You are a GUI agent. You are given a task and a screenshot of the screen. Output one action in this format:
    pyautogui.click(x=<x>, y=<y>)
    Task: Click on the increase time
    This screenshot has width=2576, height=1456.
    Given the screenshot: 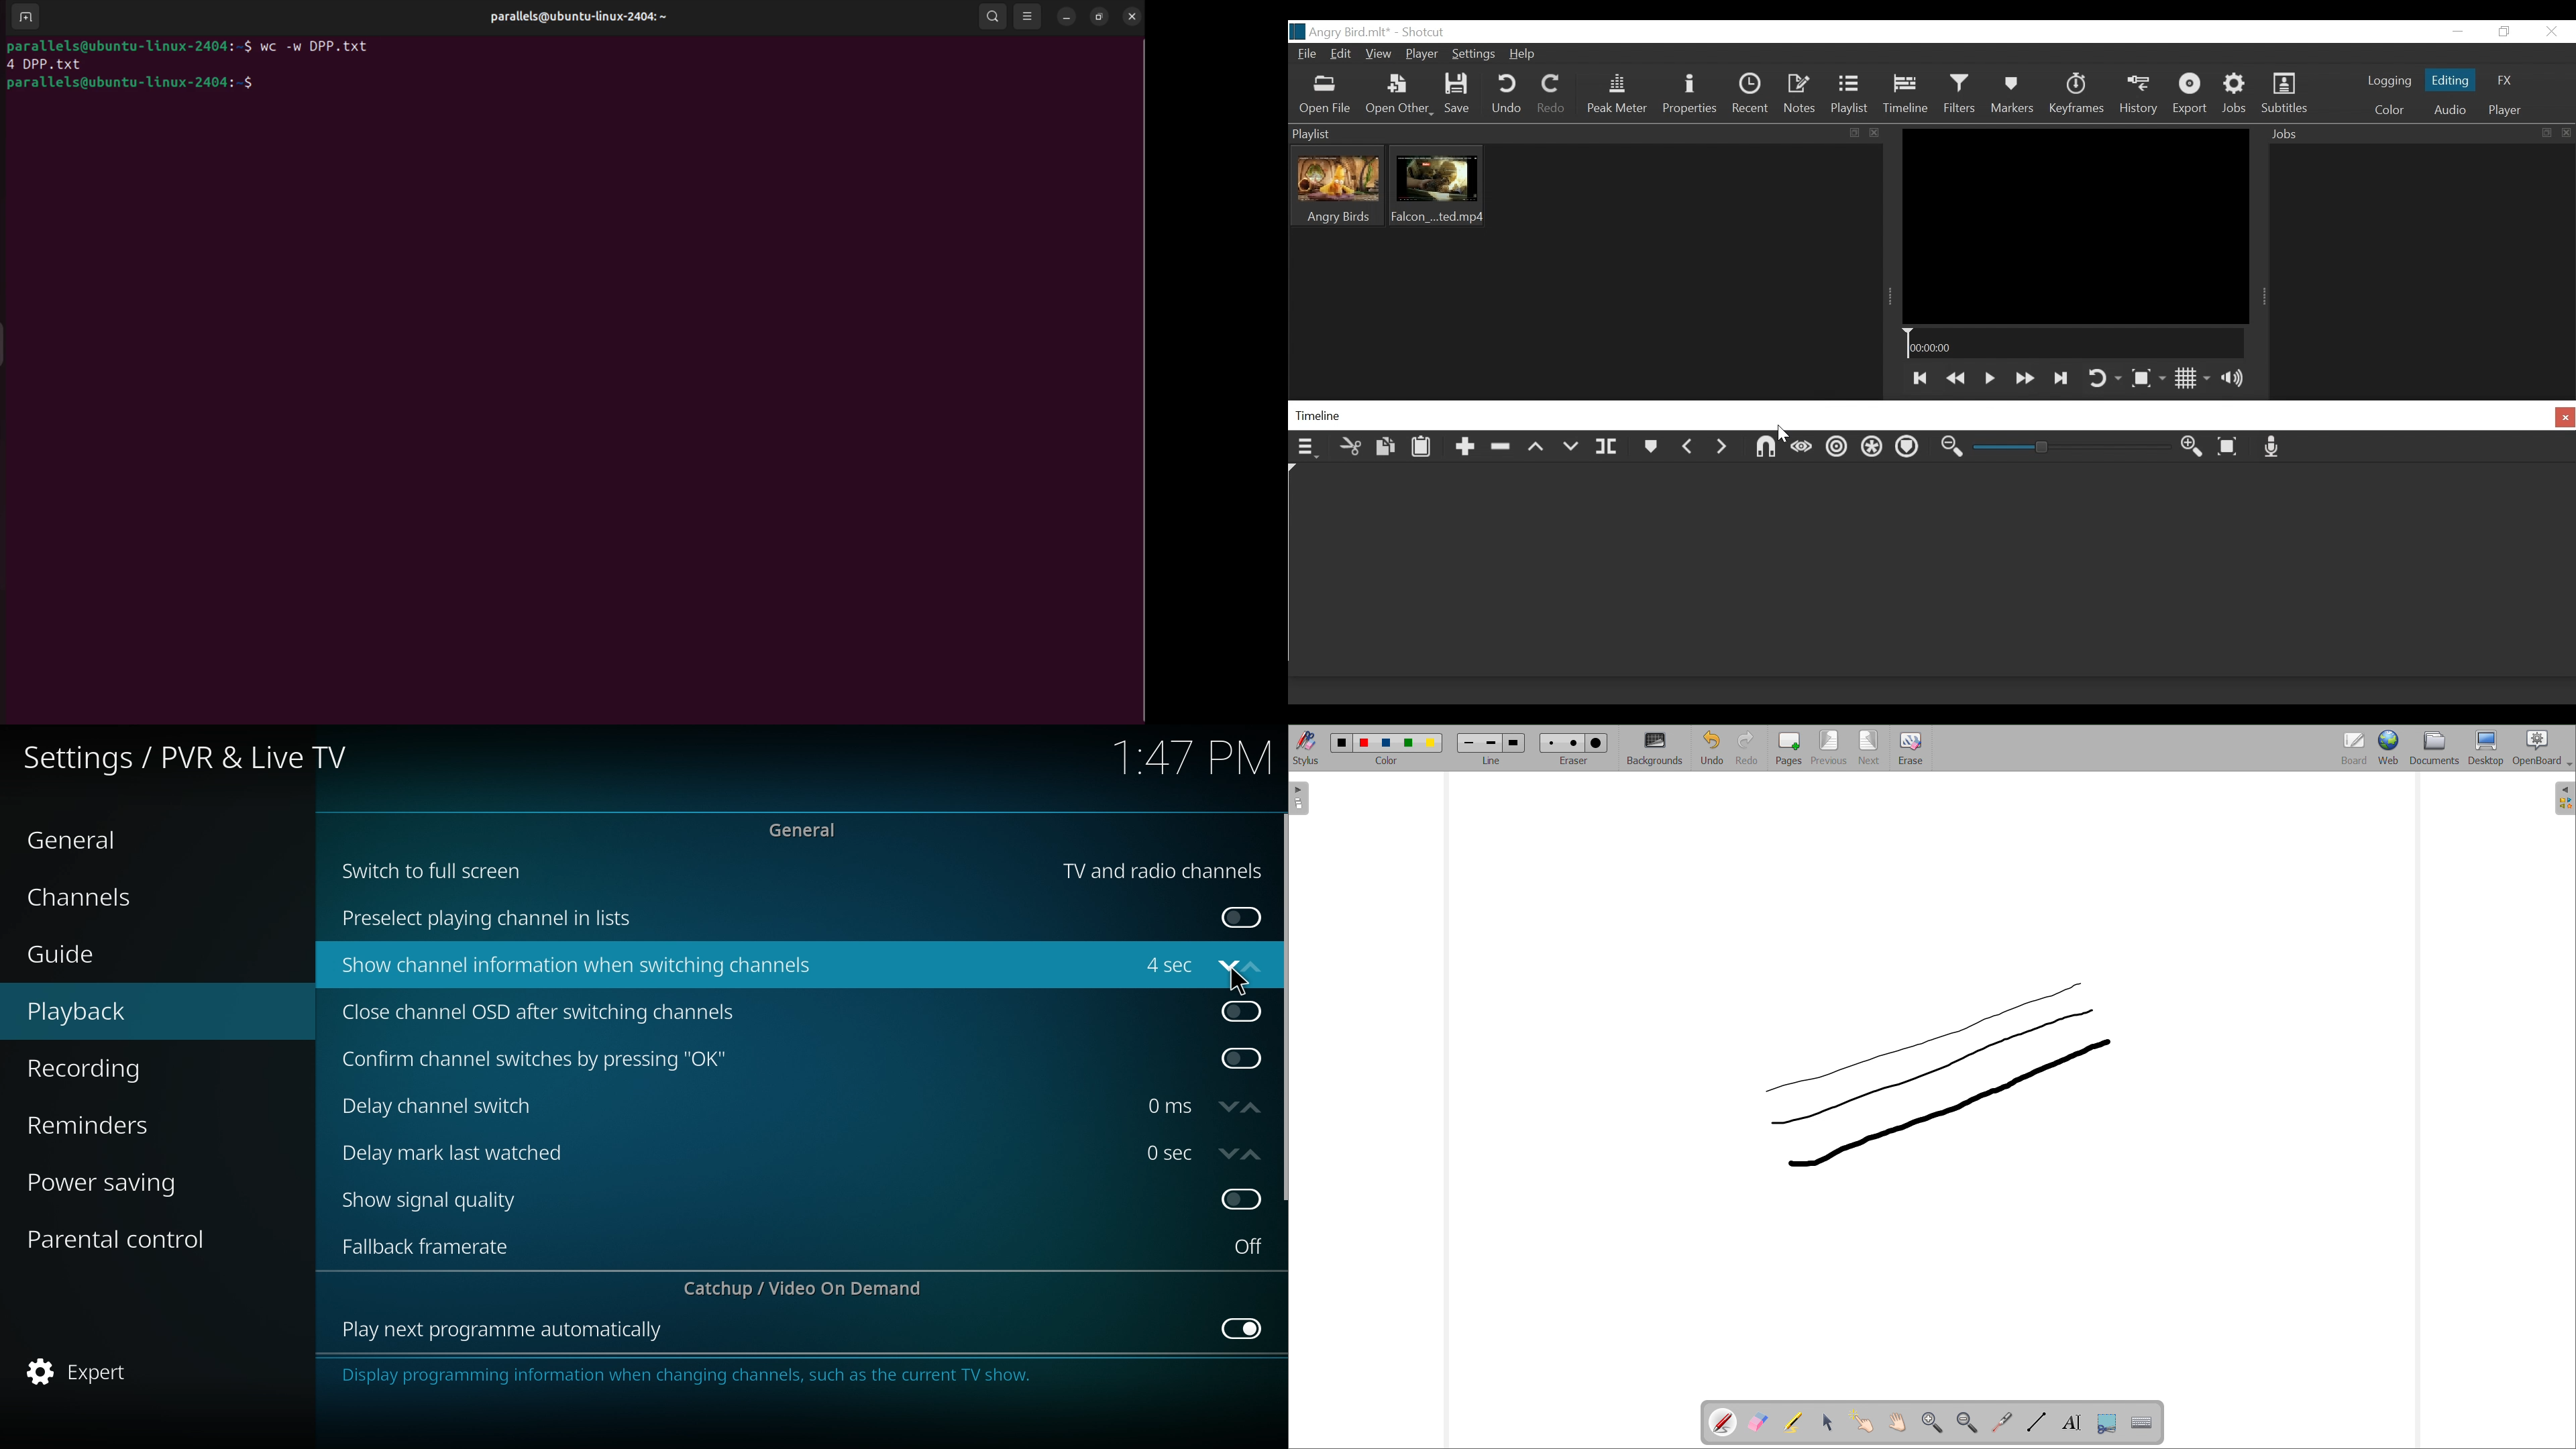 What is the action you would take?
    pyautogui.click(x=1252, y=1155)
    